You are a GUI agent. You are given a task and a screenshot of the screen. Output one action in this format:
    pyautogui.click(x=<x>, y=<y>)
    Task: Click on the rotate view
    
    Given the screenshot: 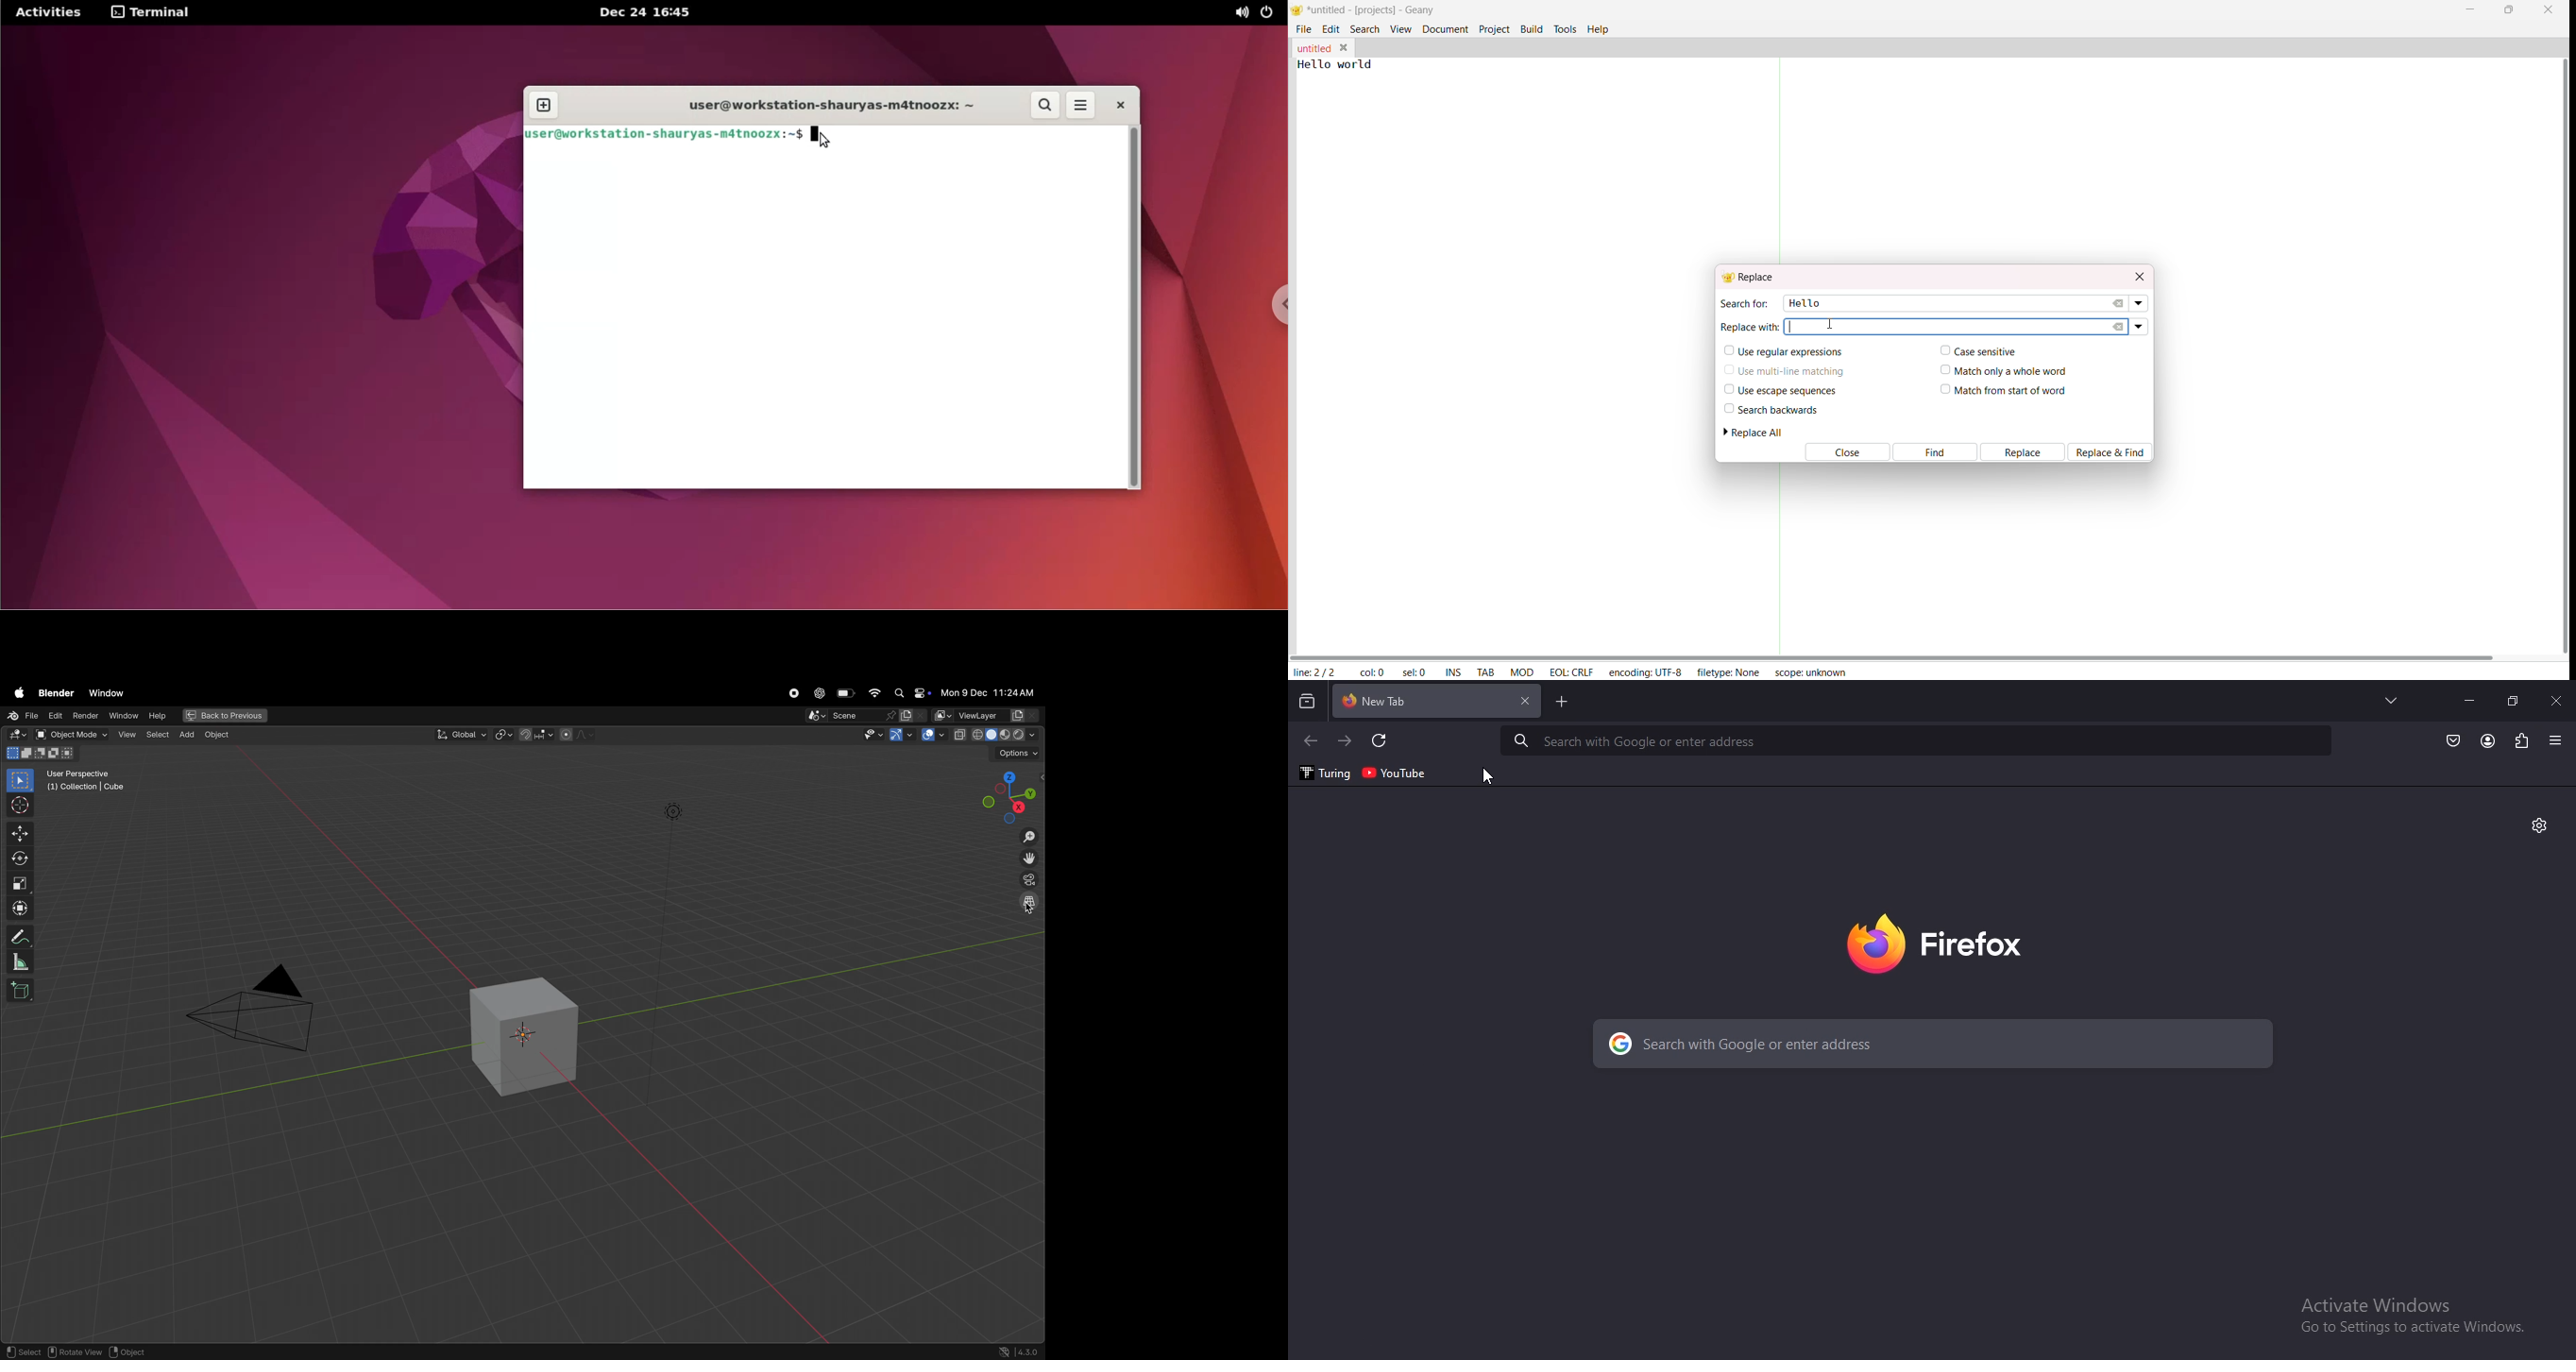 What is the action you would take?
    pyautogui.click(x=73, y=1352)
    